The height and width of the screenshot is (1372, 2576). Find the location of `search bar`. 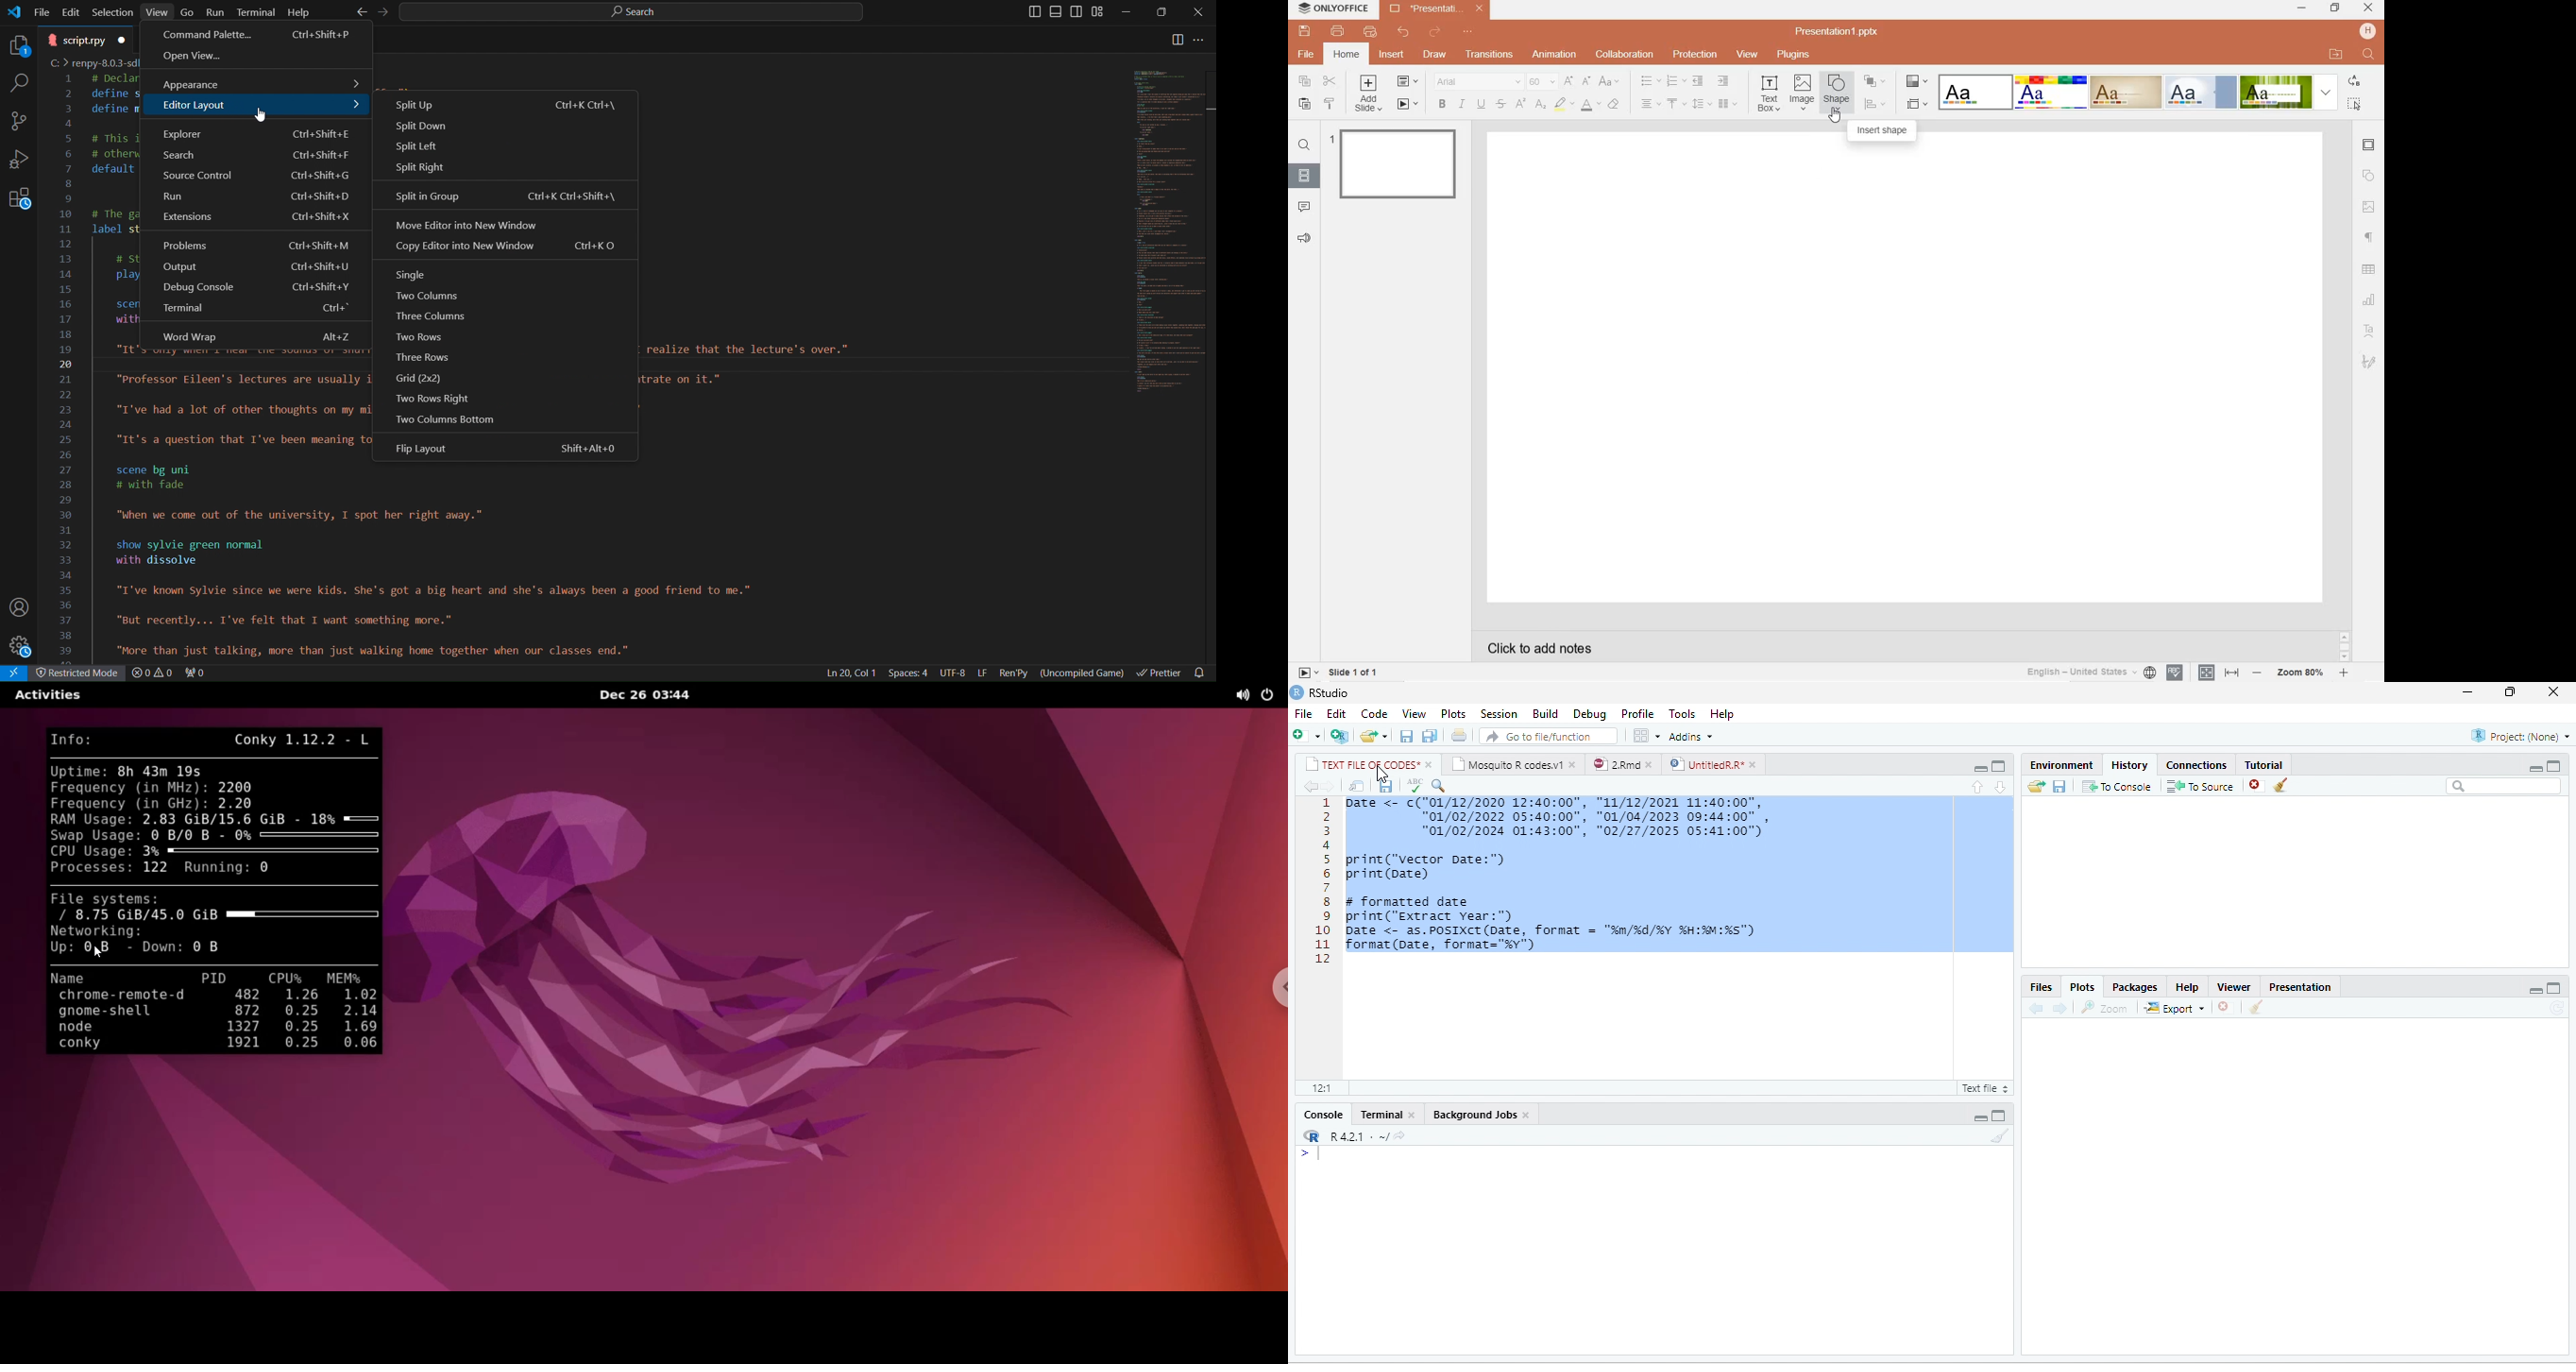

search bar is located at coordinates (2503, 787).